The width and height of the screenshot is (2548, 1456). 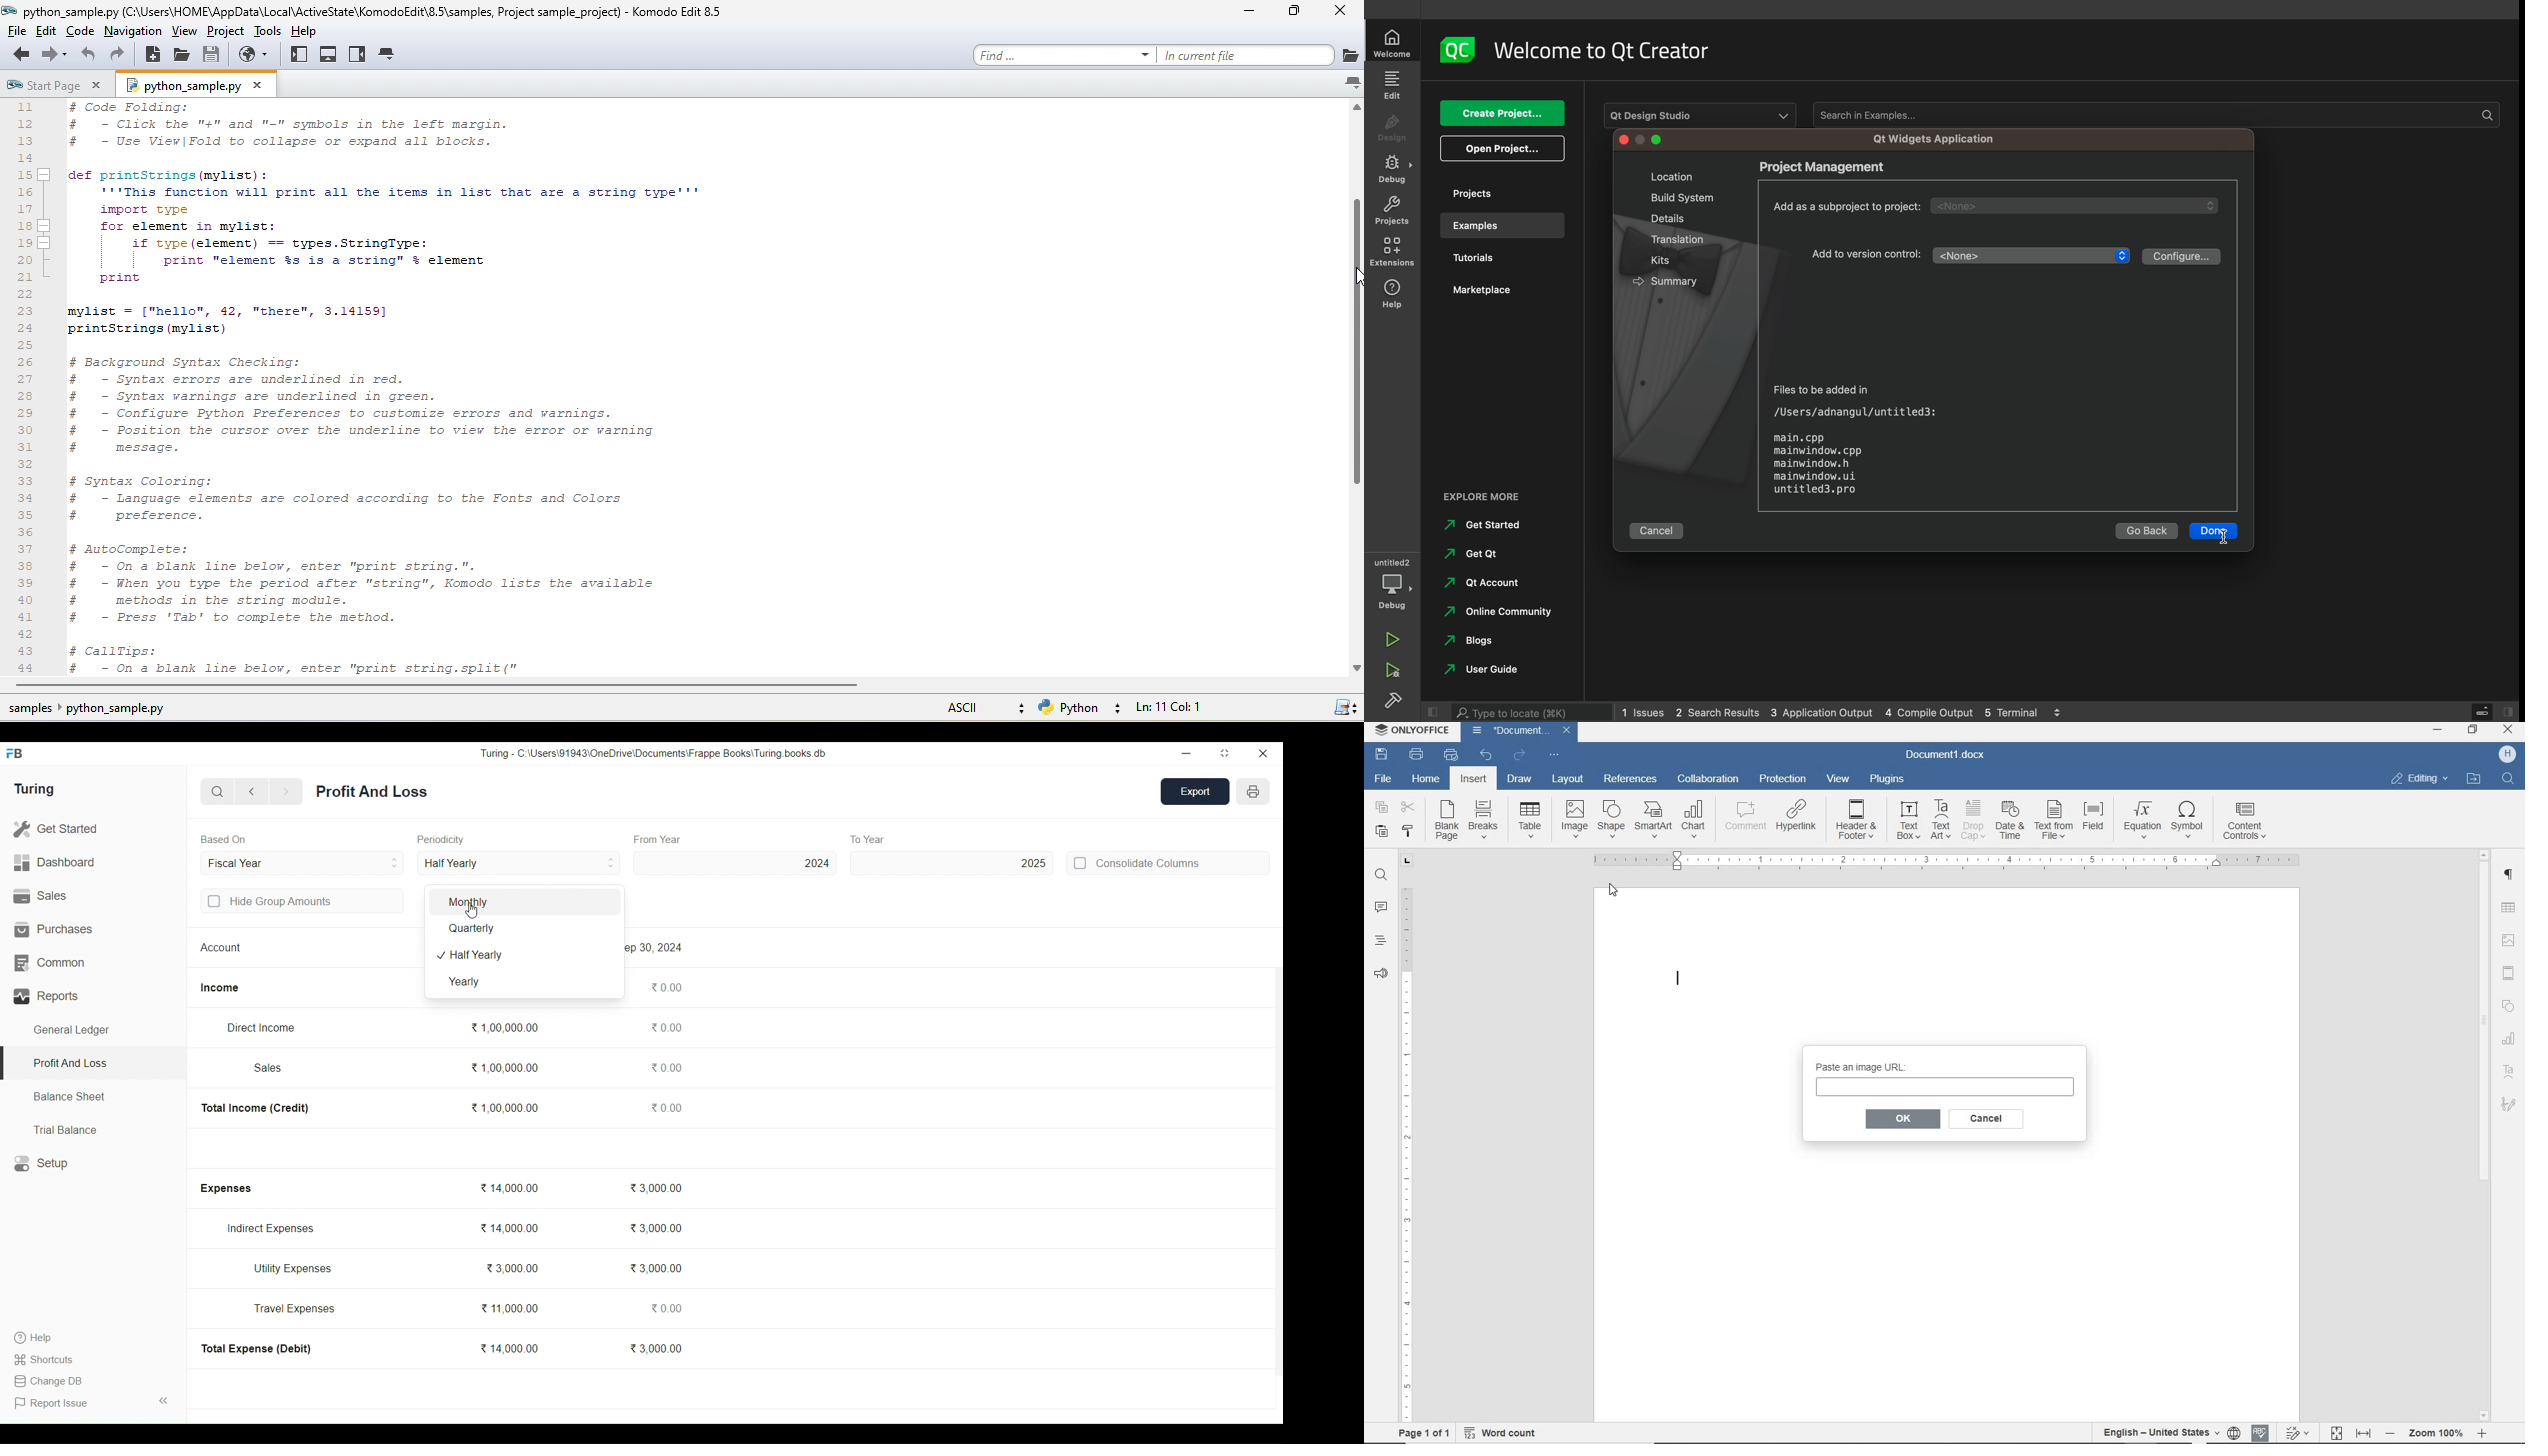 What do you see at coordinates (14, 753) in the screenshot?
I see `Frappe Books logo` at bounding box center [14, 753].